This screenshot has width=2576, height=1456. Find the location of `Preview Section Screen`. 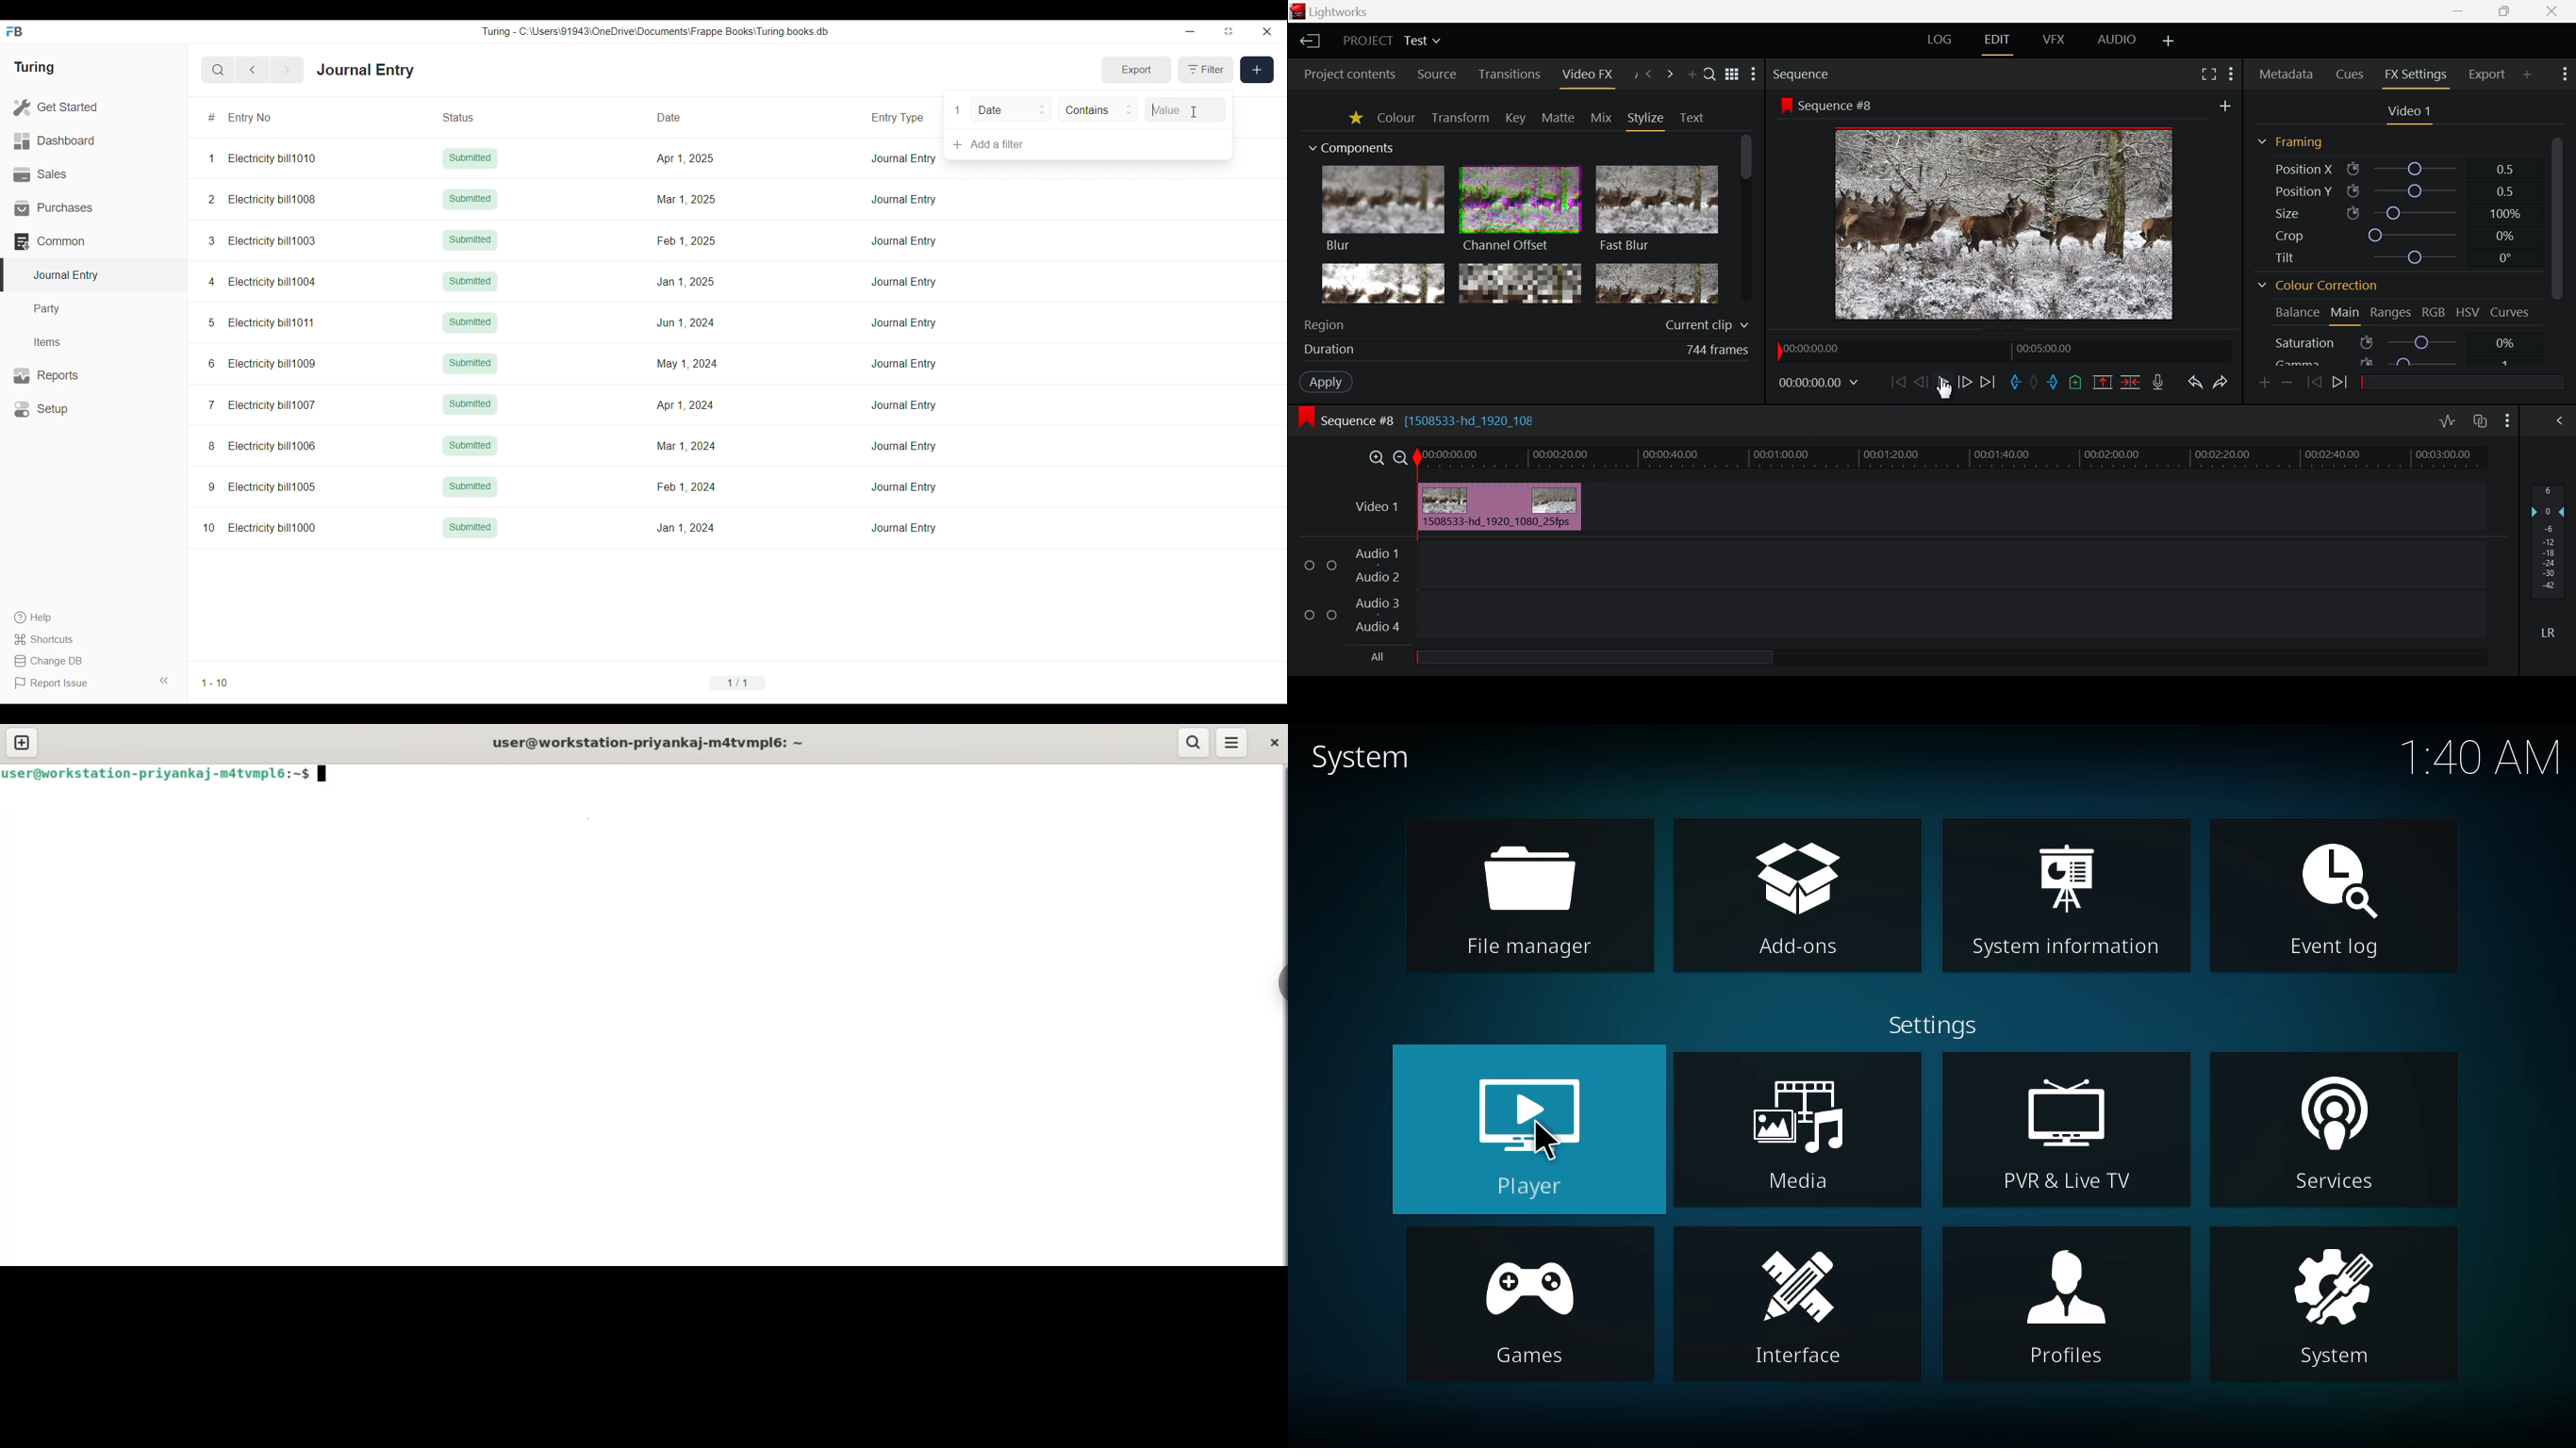

Preview Section Screen is located at coordinates (2008, 209).